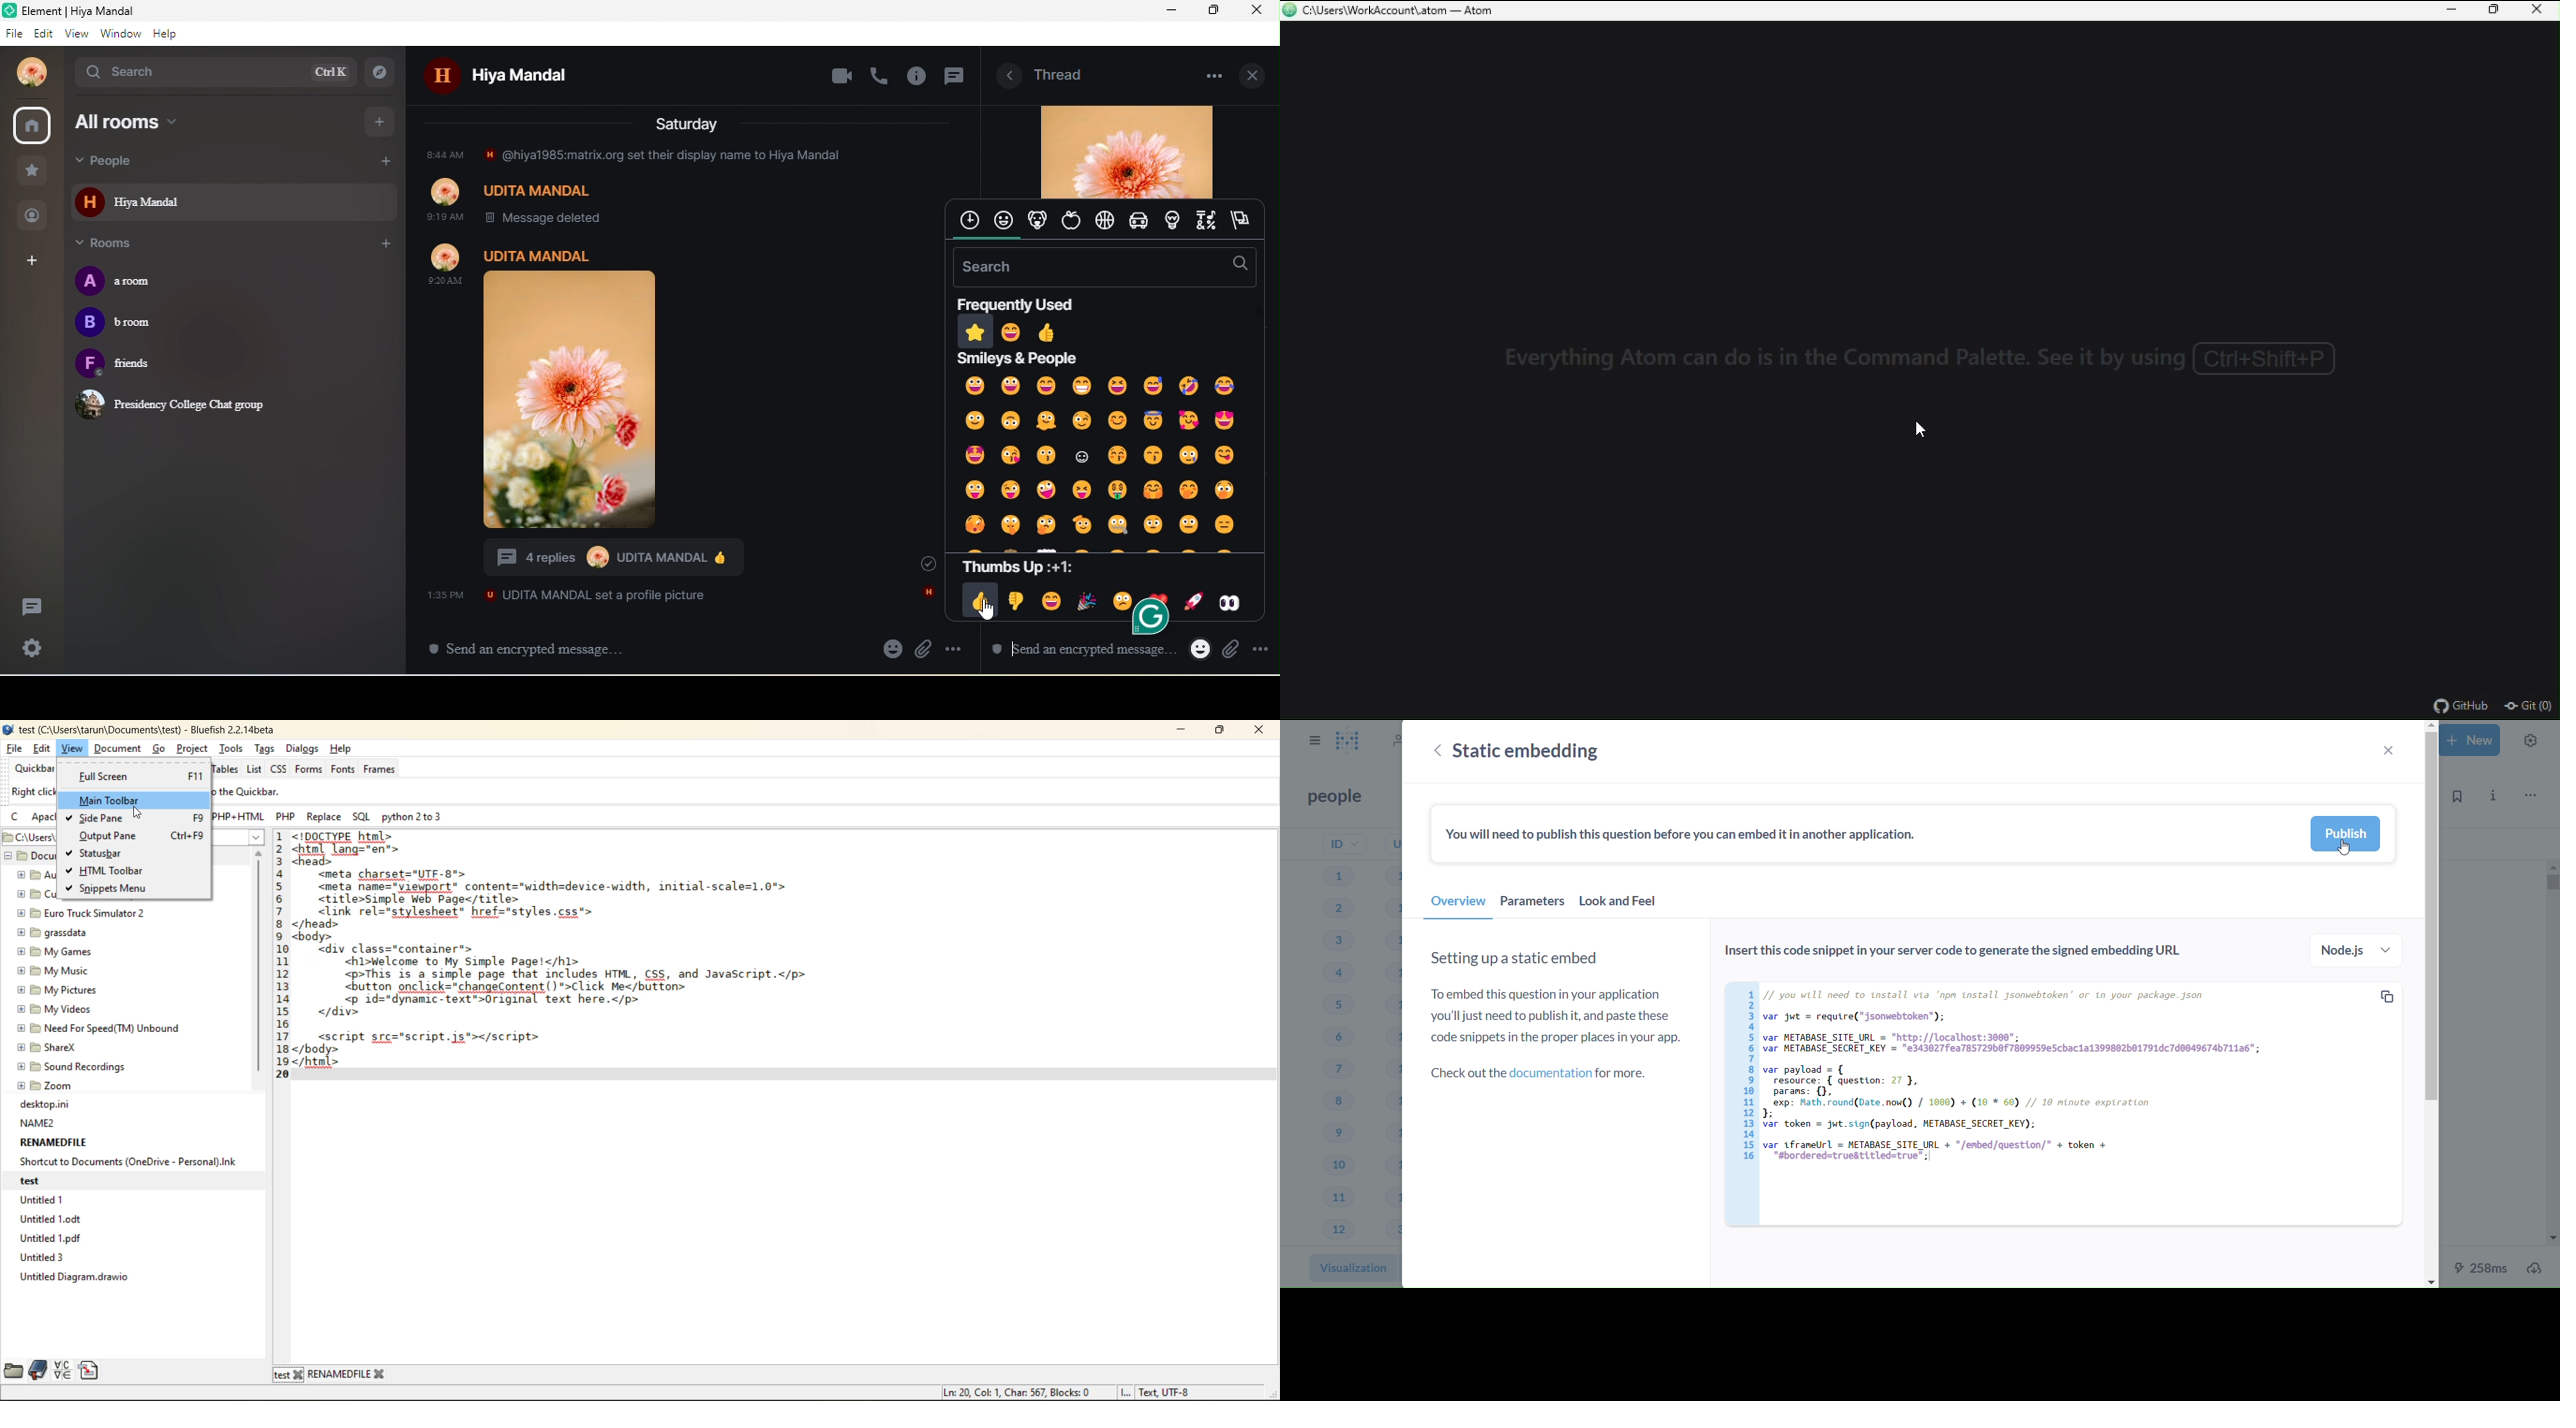 Image resolution: width=2576 pixels, height=1428 pixels. Describe the element at coordinates (53, 1009) in the screenshot. I see `® 3 My Videos` at that location.